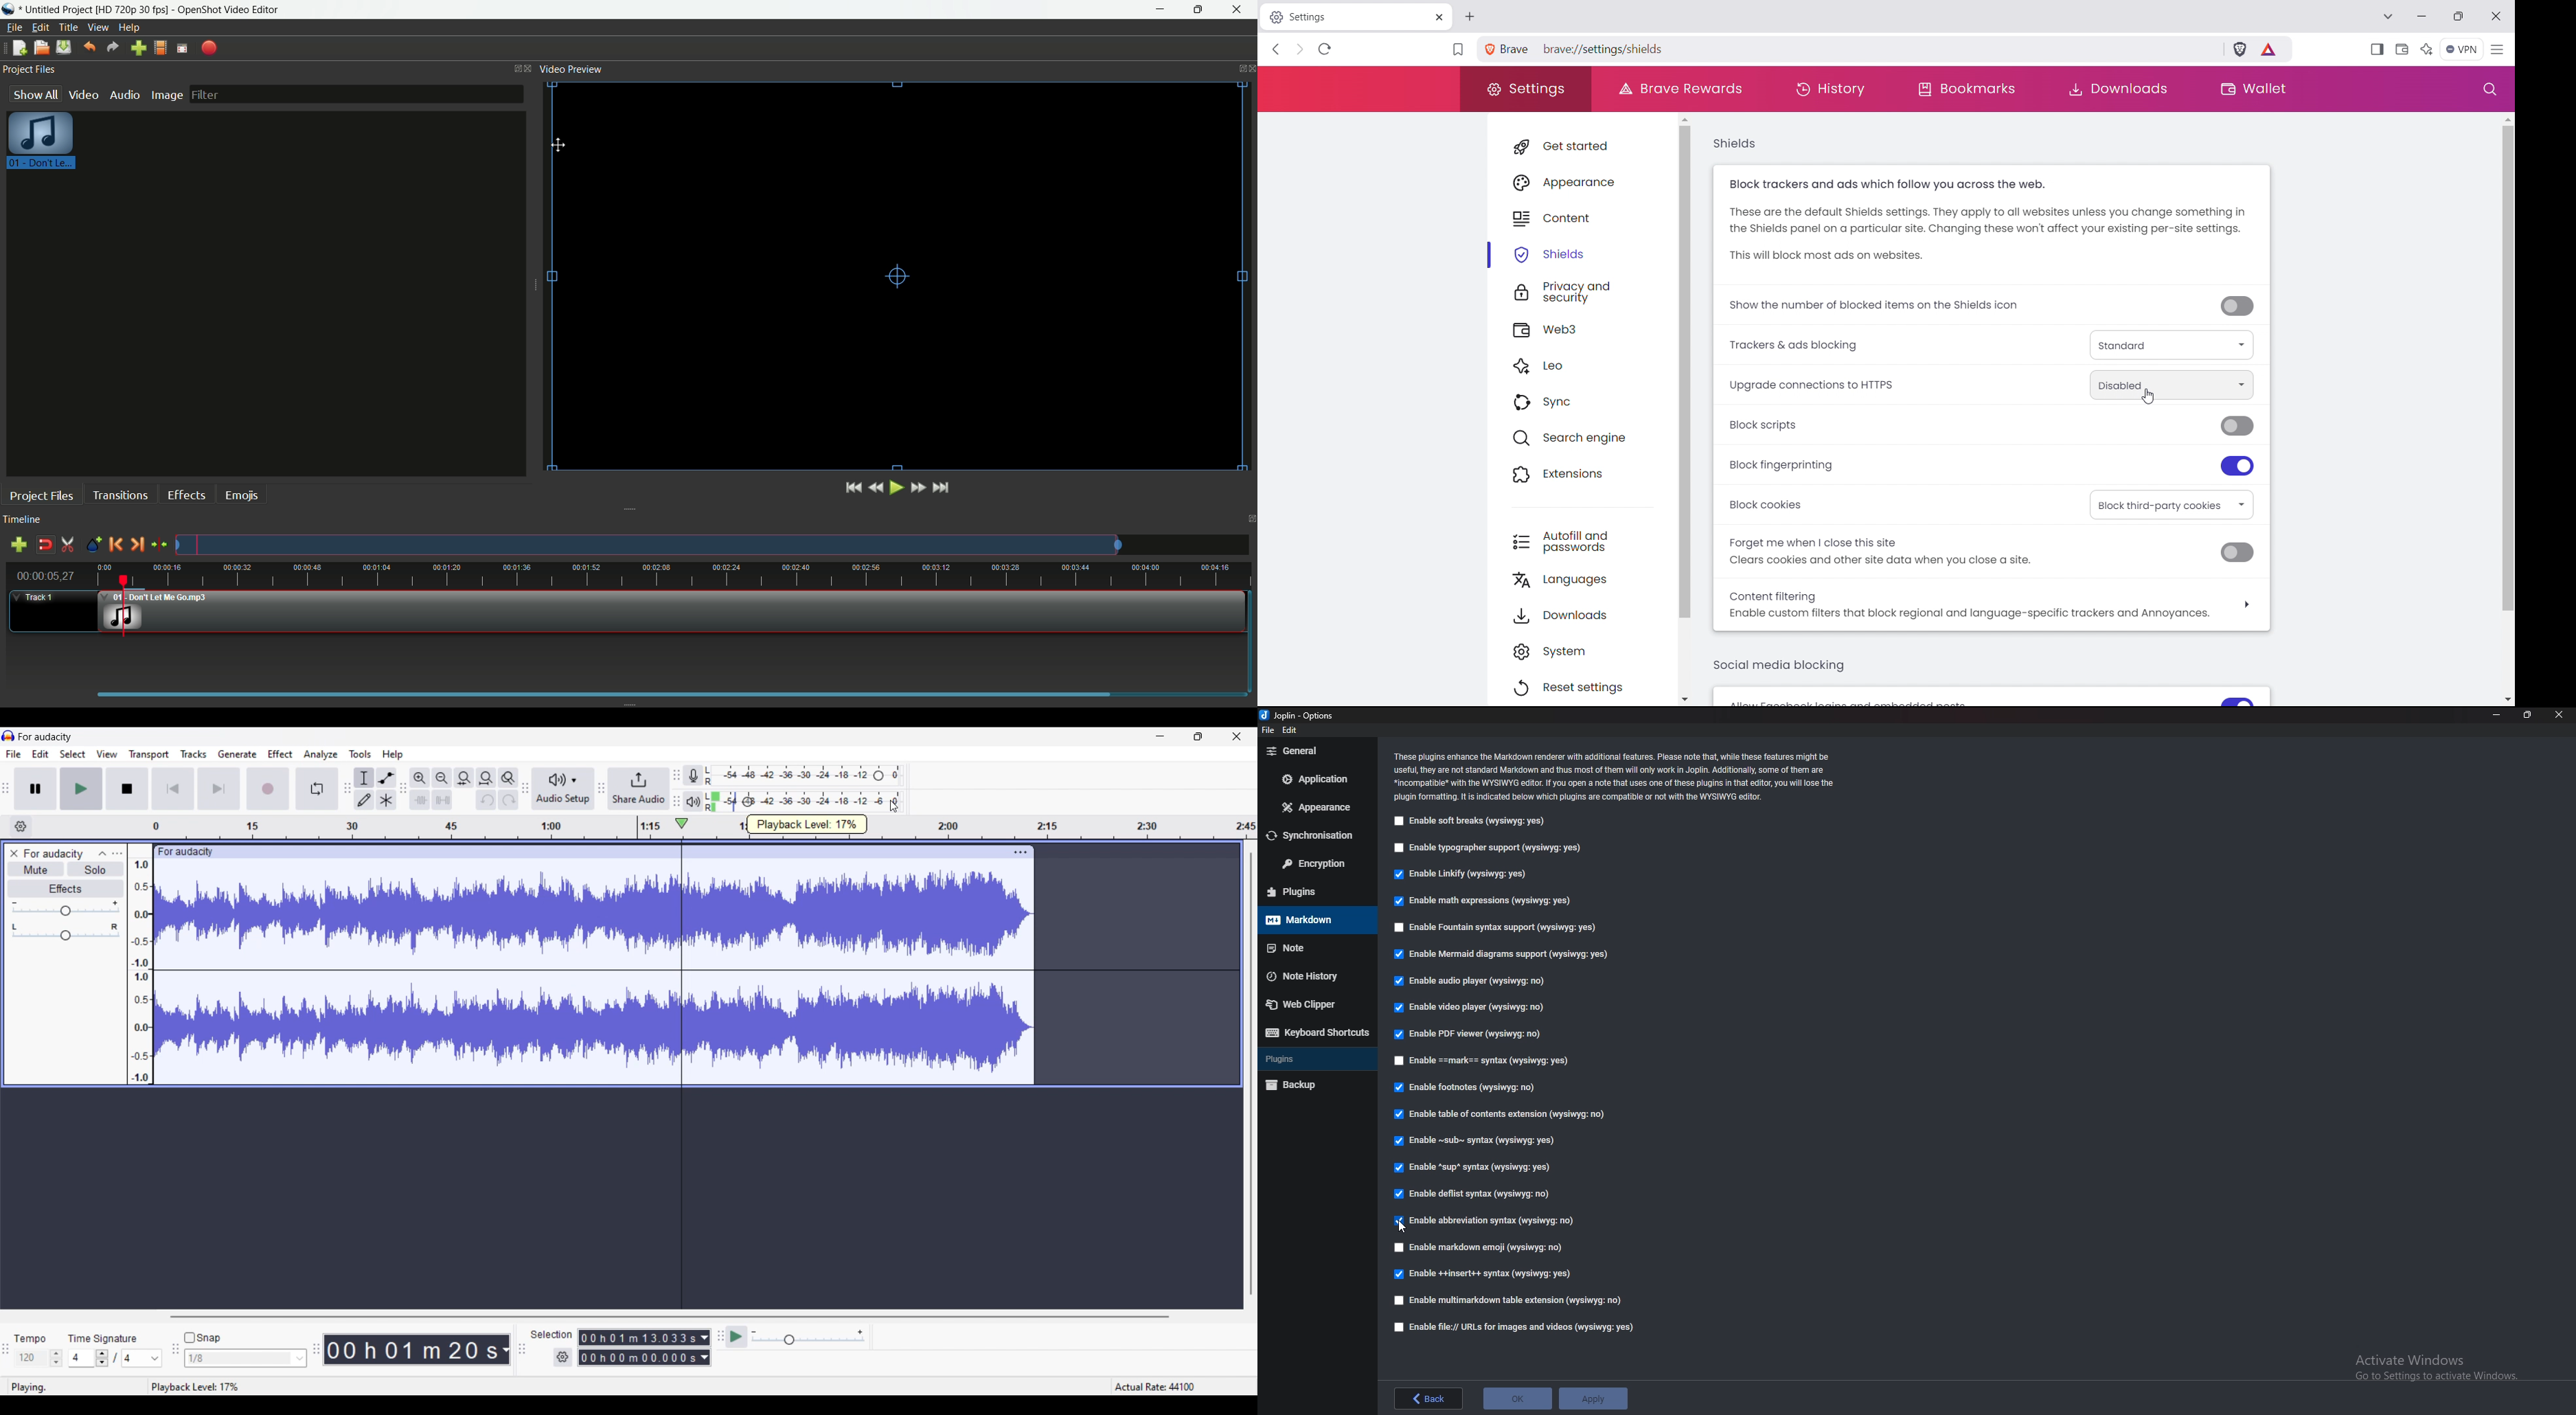  I want to click on Envelop tool, so click(386, 778).